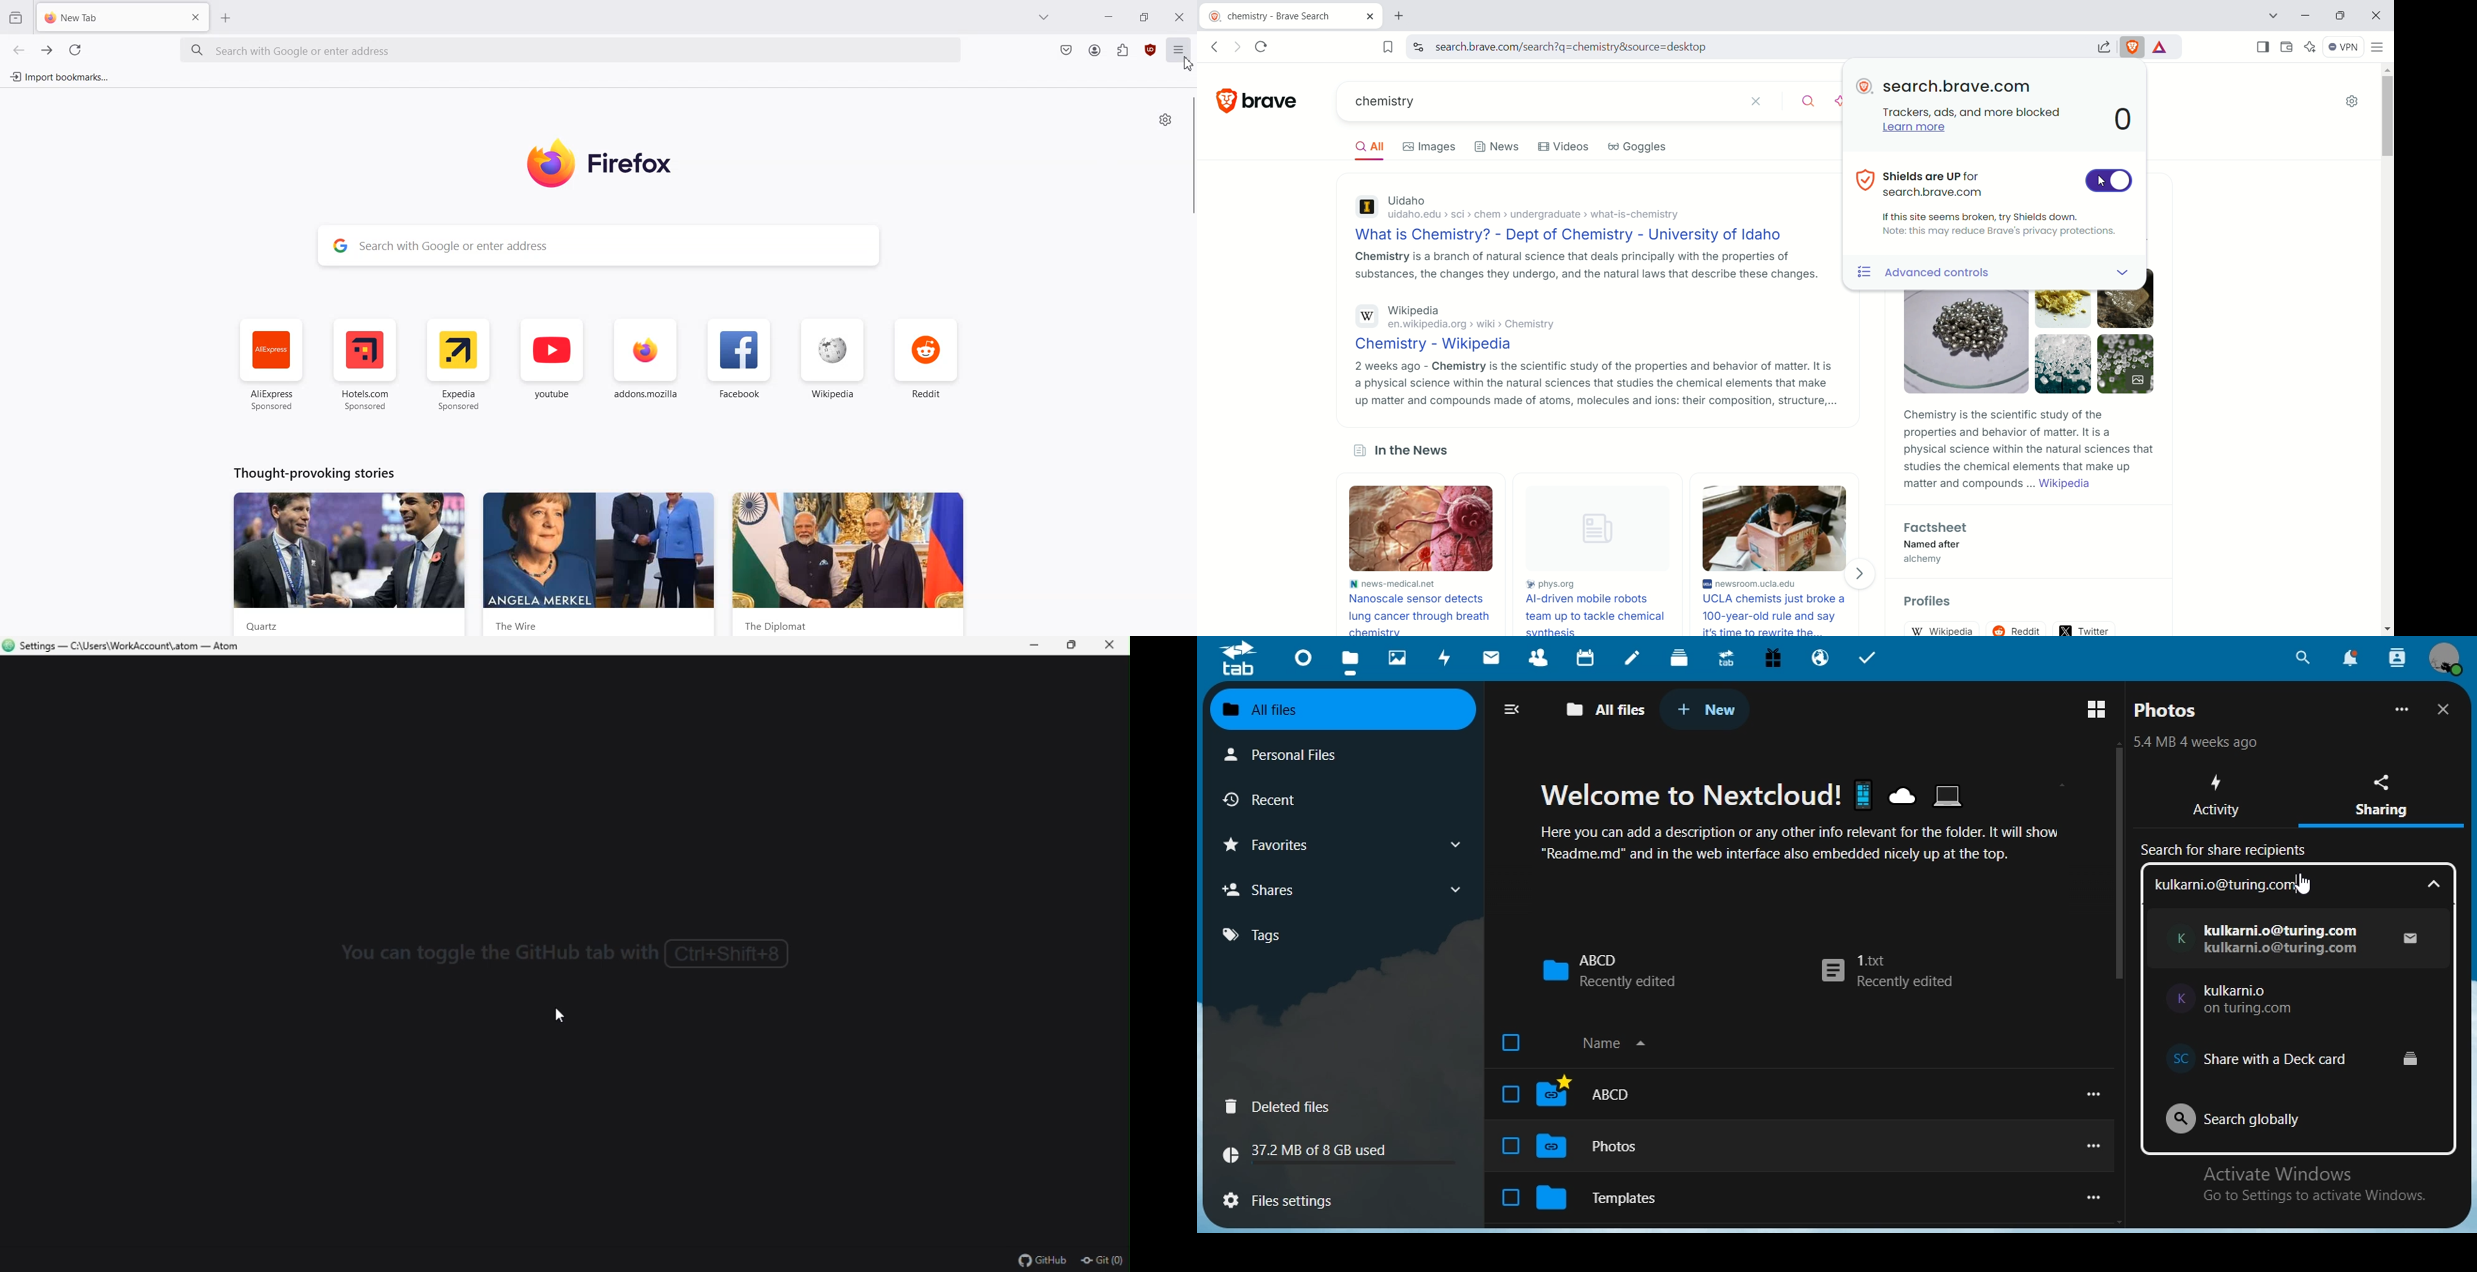 The width and height of the screenshot is (2492, 1288). I want to click on photos, so click(2168, 710).